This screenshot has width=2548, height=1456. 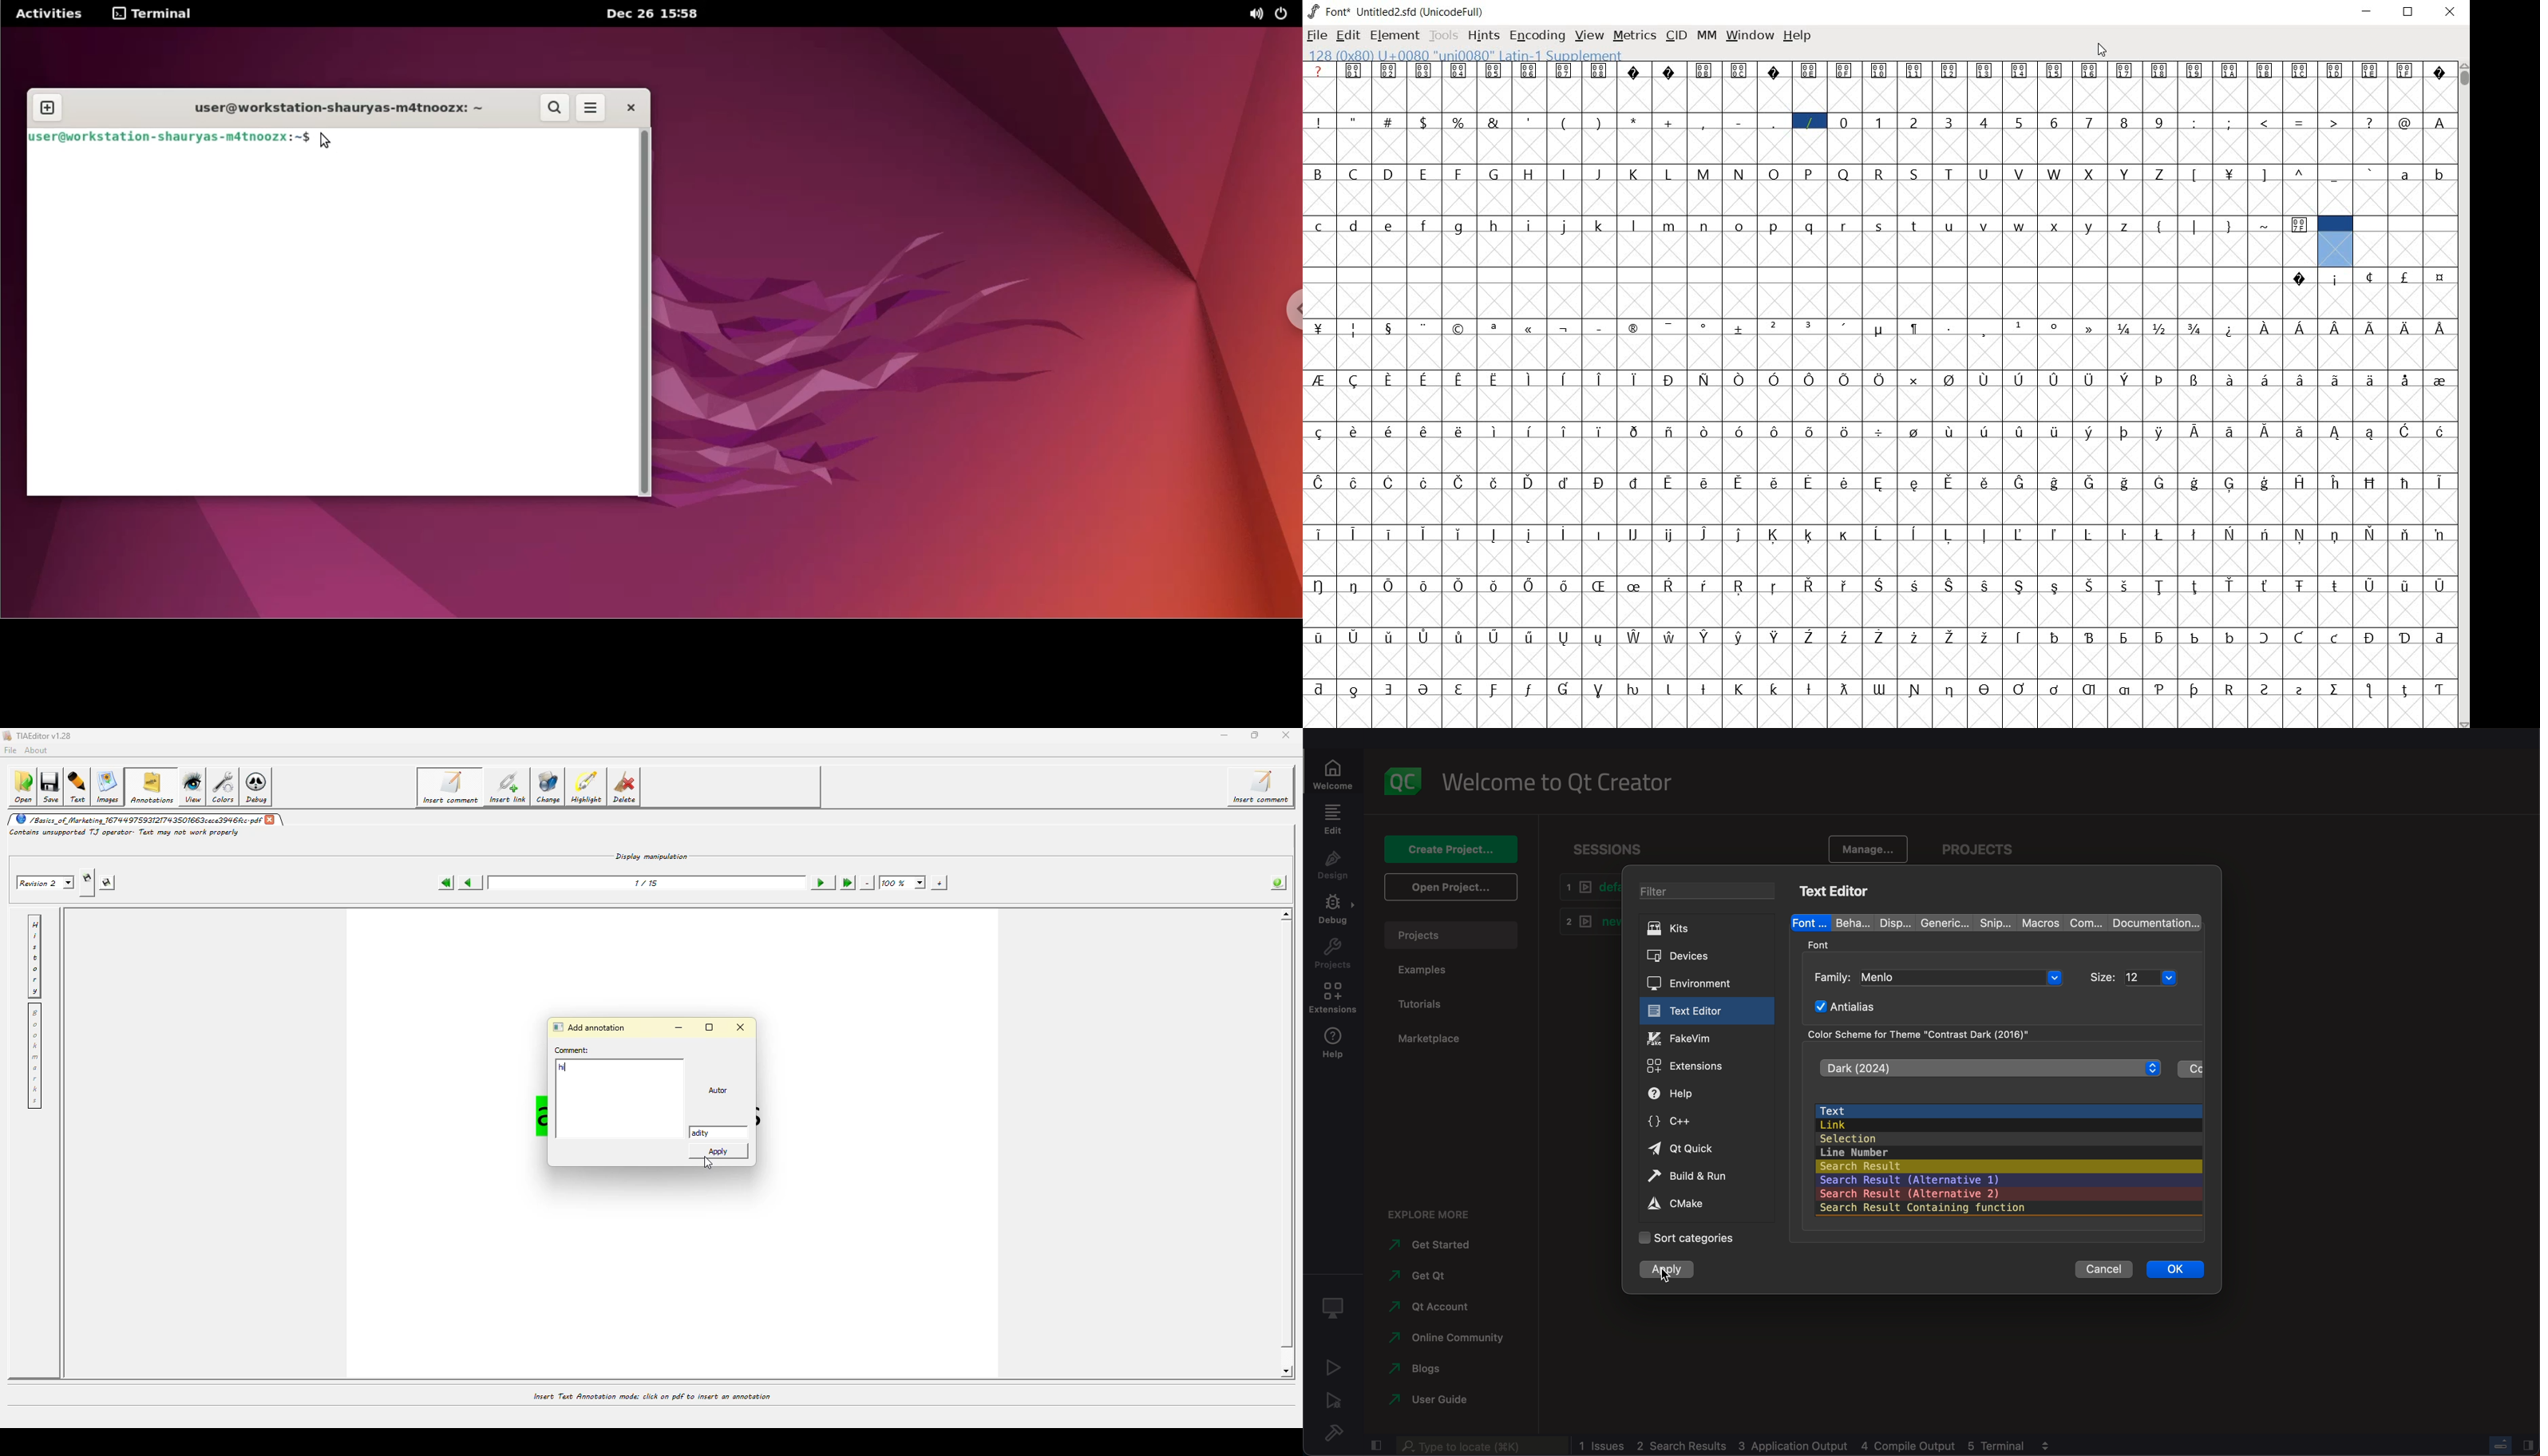 What do you see at coordinates (1333, 955) in the screenshot?
I see `project` at bounding box center [1333, 955].